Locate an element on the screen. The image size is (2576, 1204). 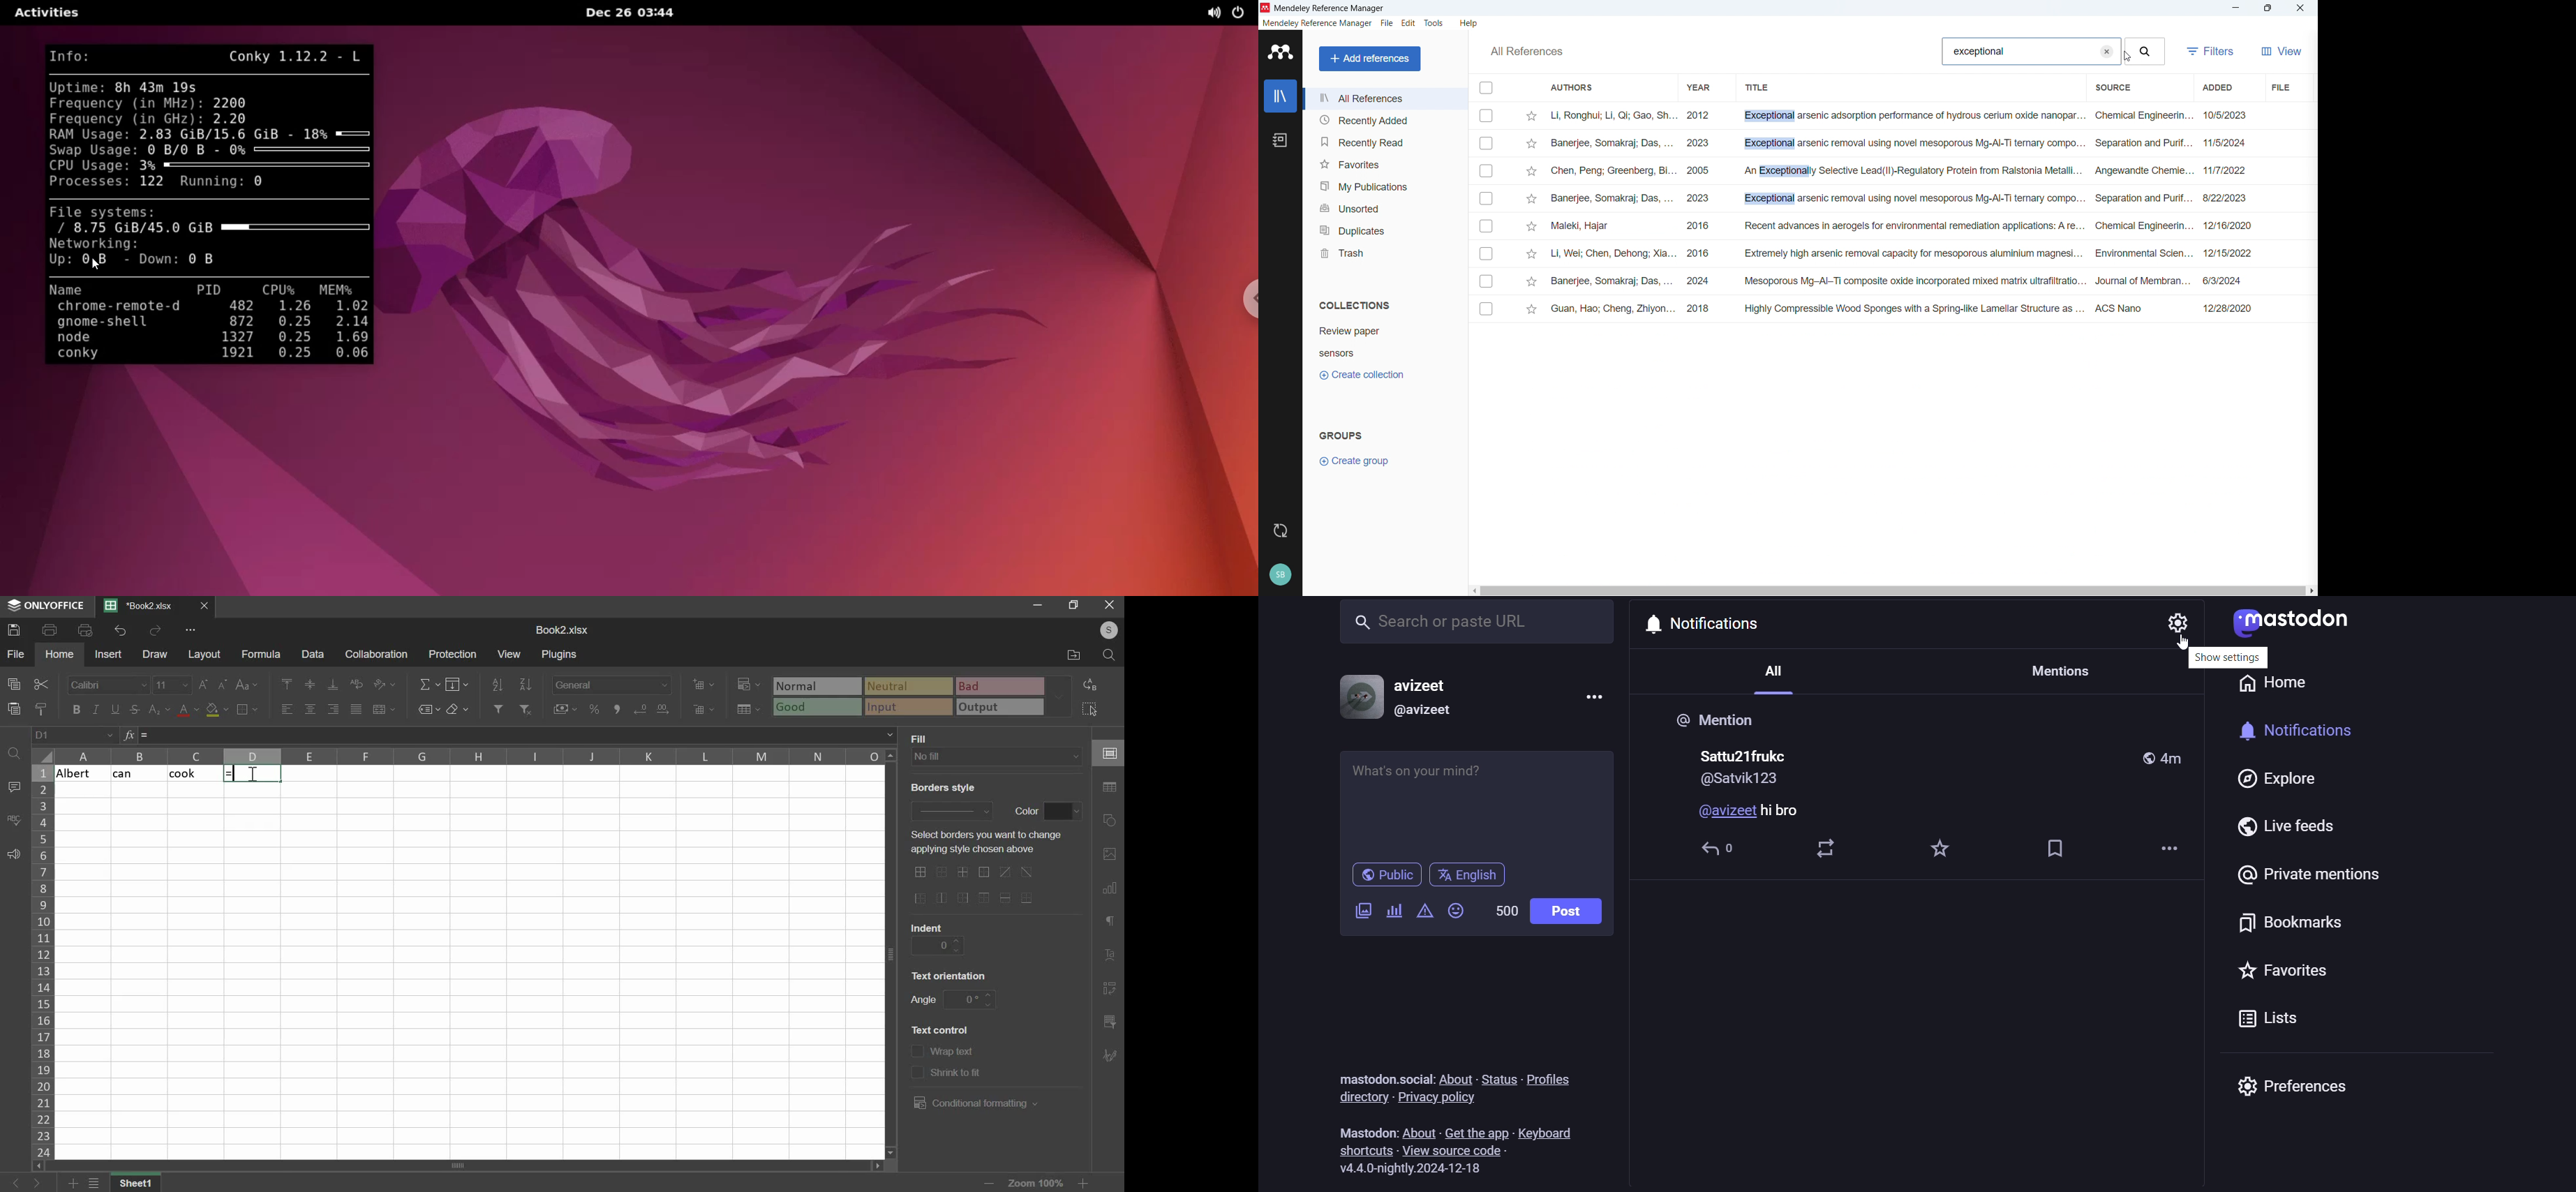
conditional formatting is located at coordinates (747, 685).